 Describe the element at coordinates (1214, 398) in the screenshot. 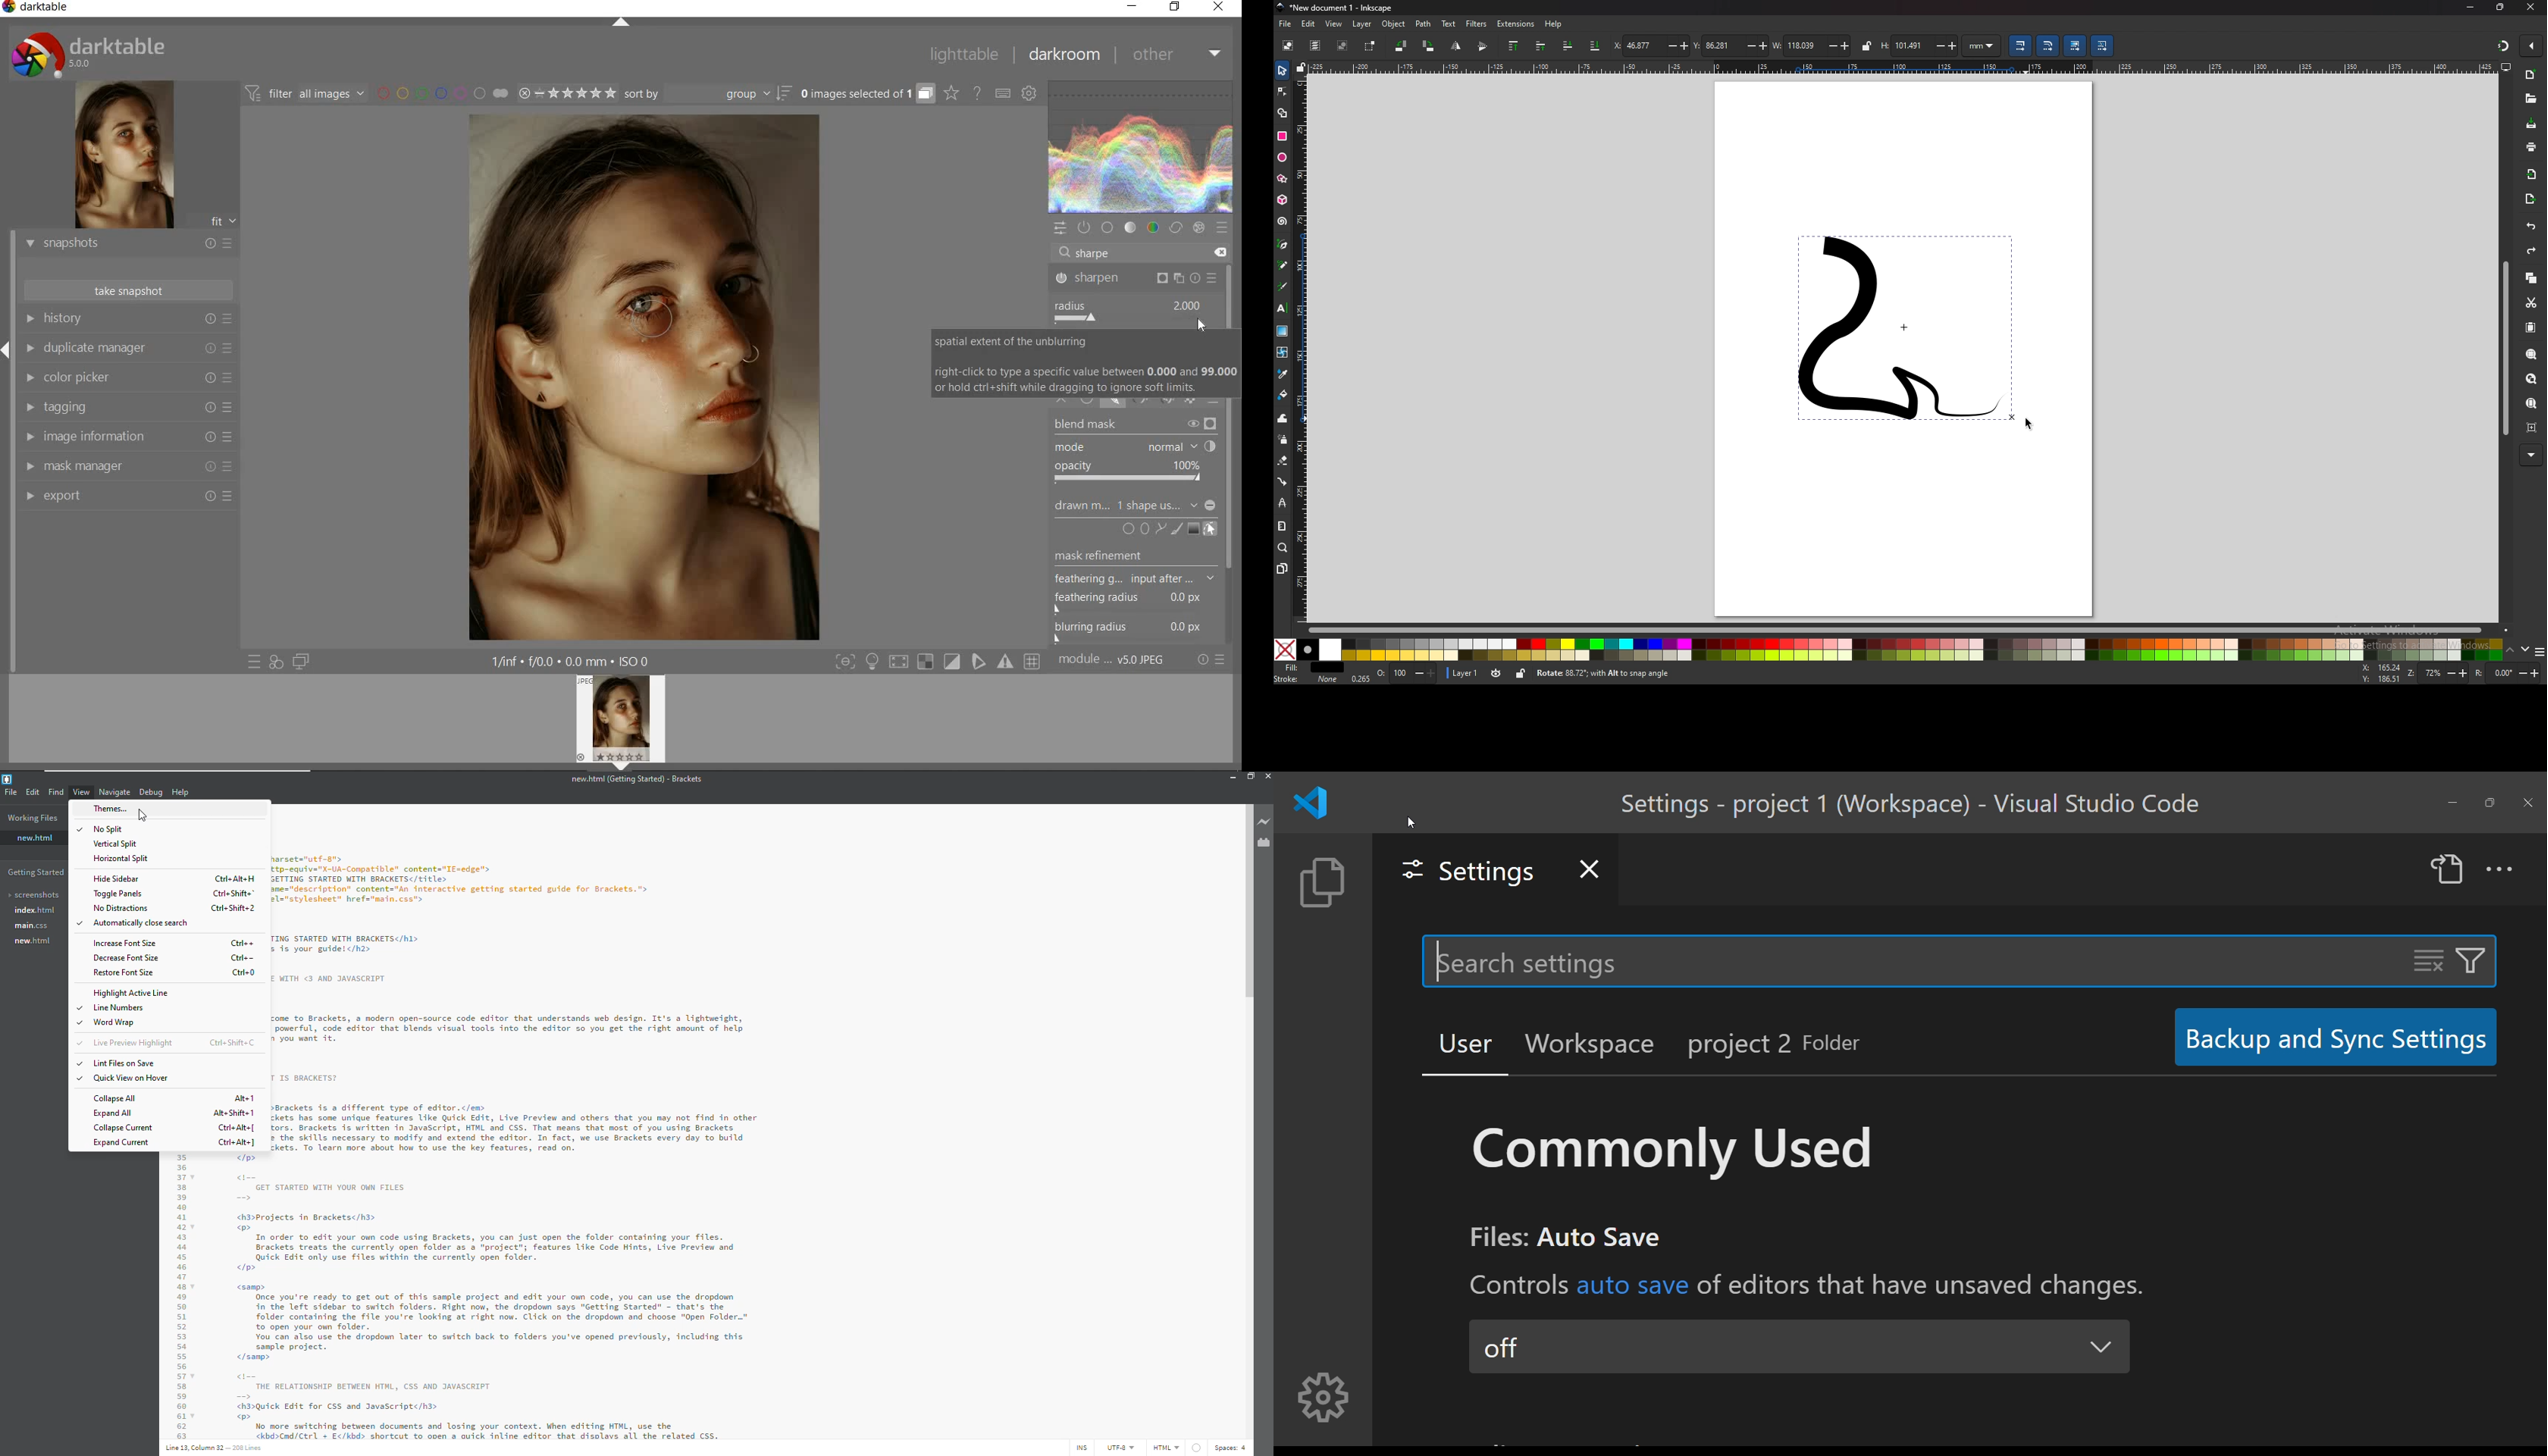

I see `BLENDING OPTIONS` at that location.